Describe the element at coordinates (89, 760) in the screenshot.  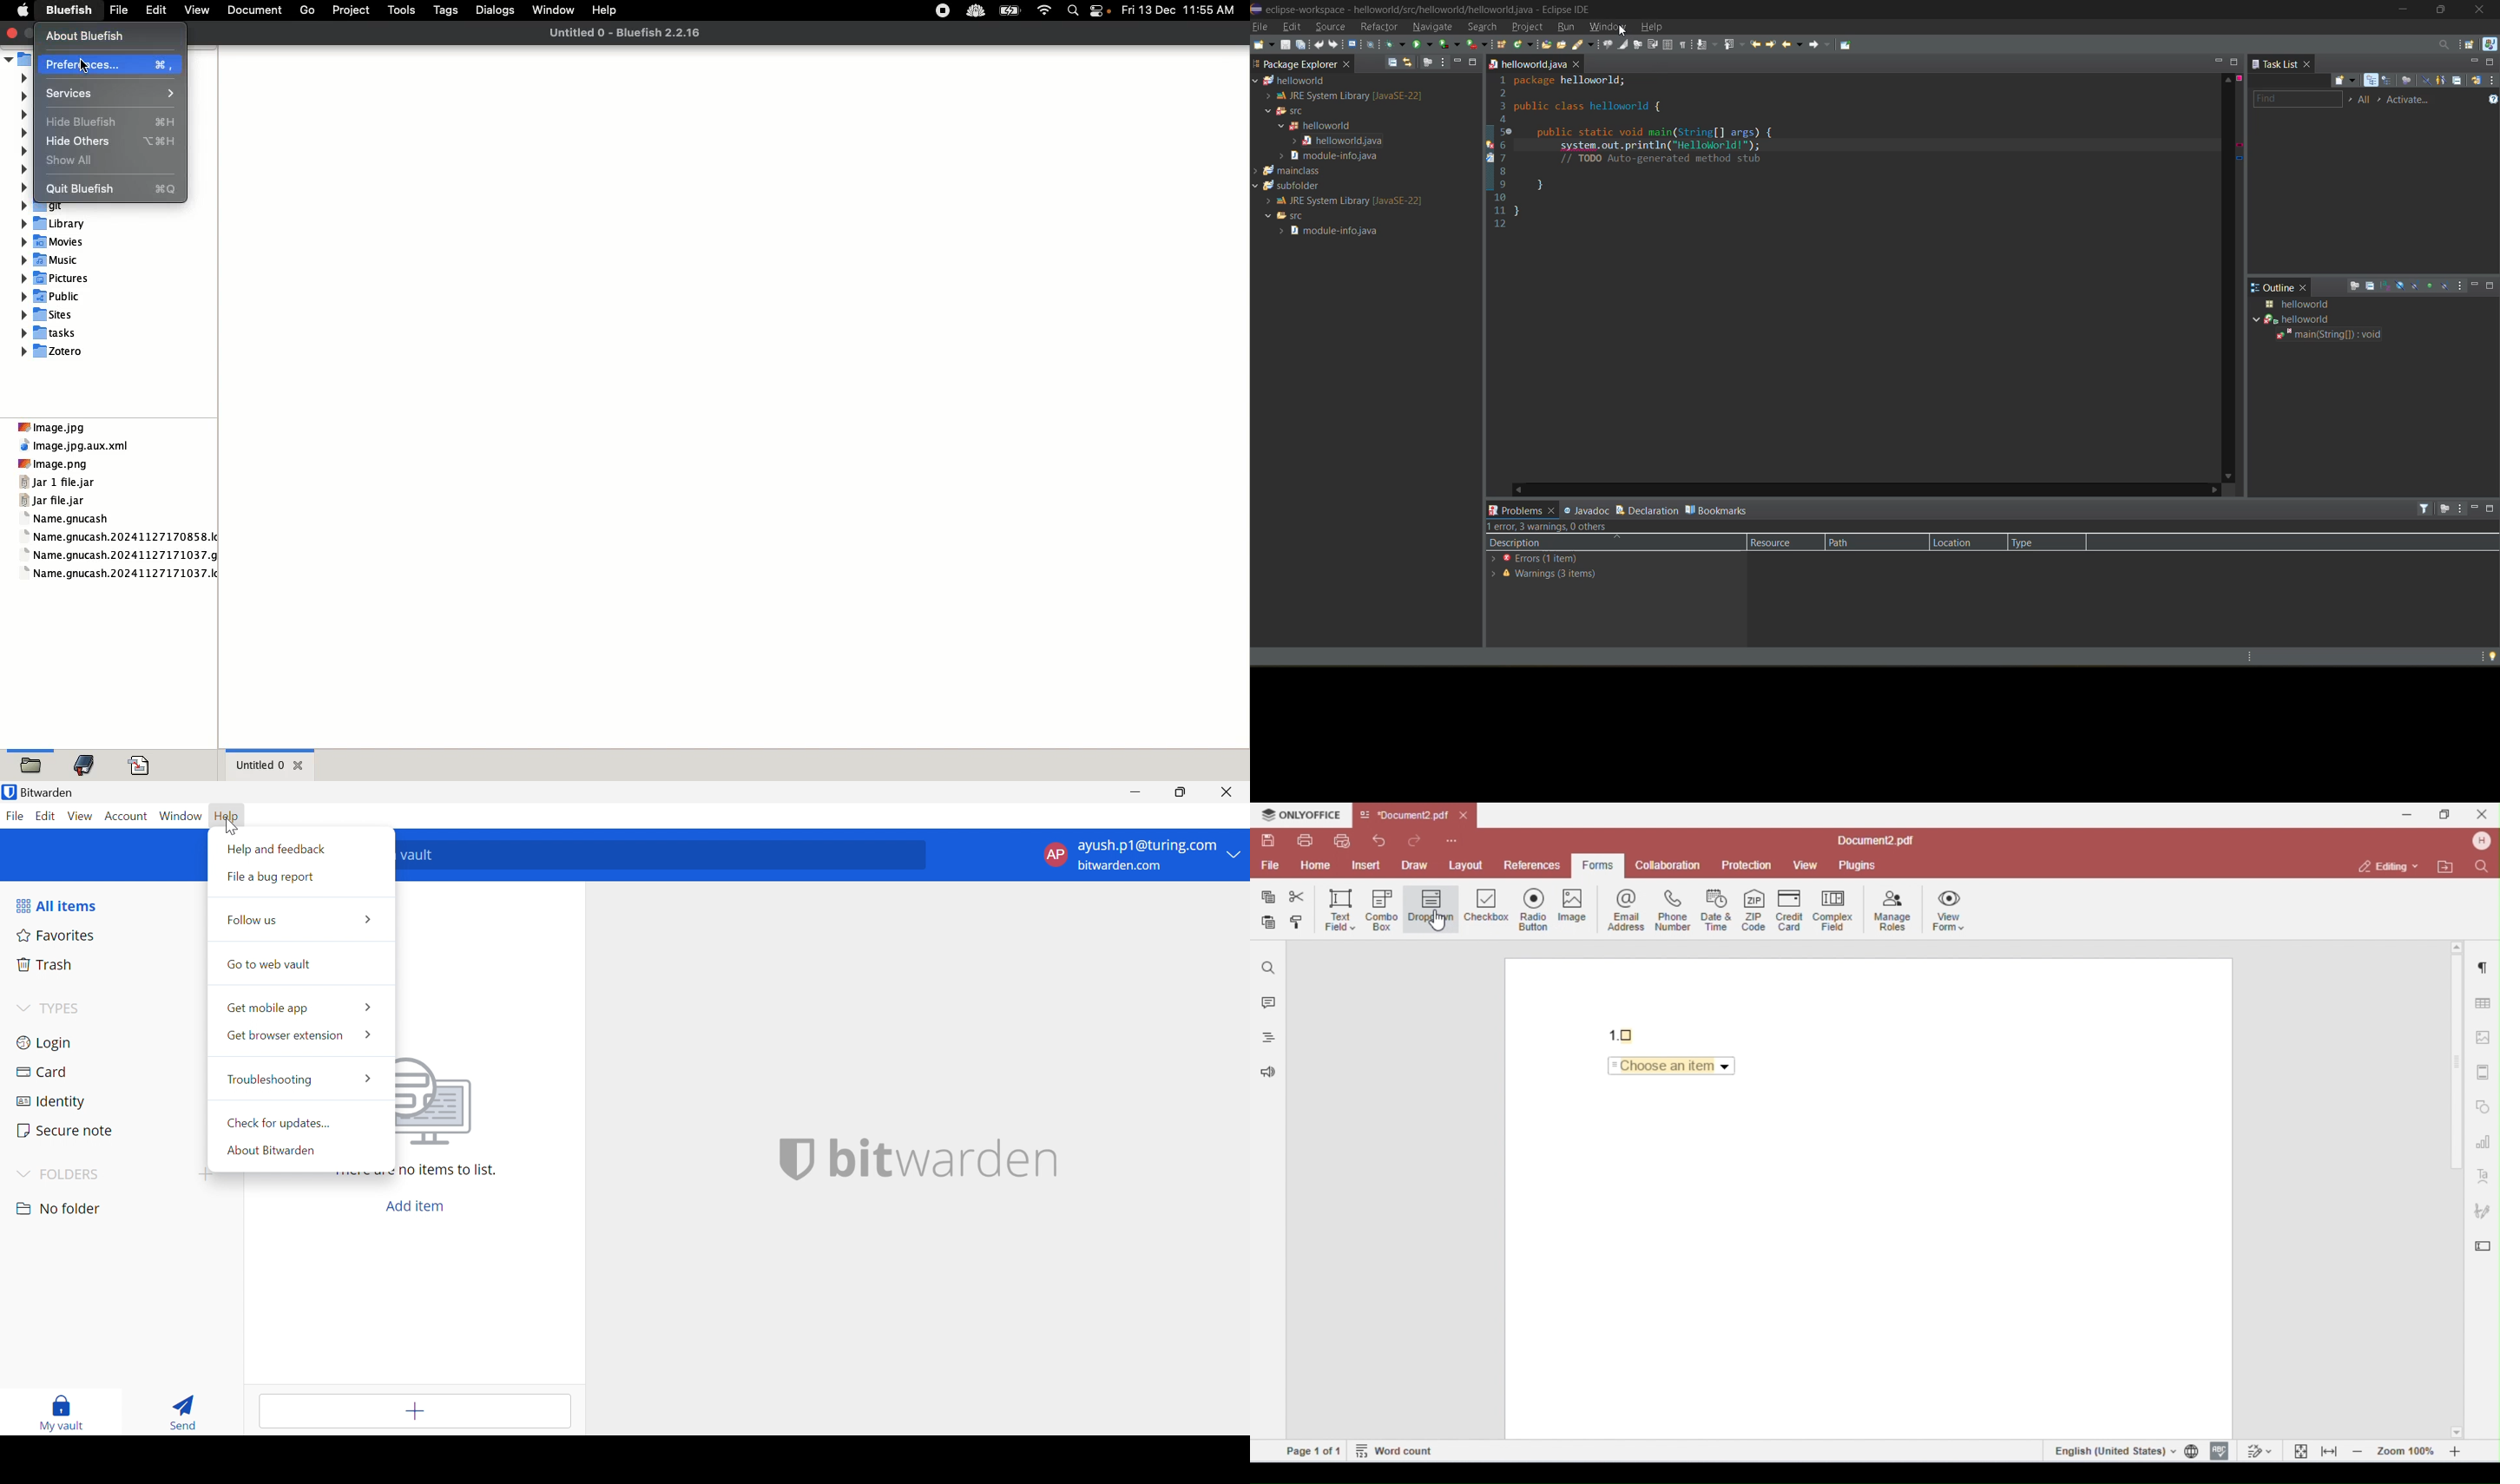
I see `library` at that location.